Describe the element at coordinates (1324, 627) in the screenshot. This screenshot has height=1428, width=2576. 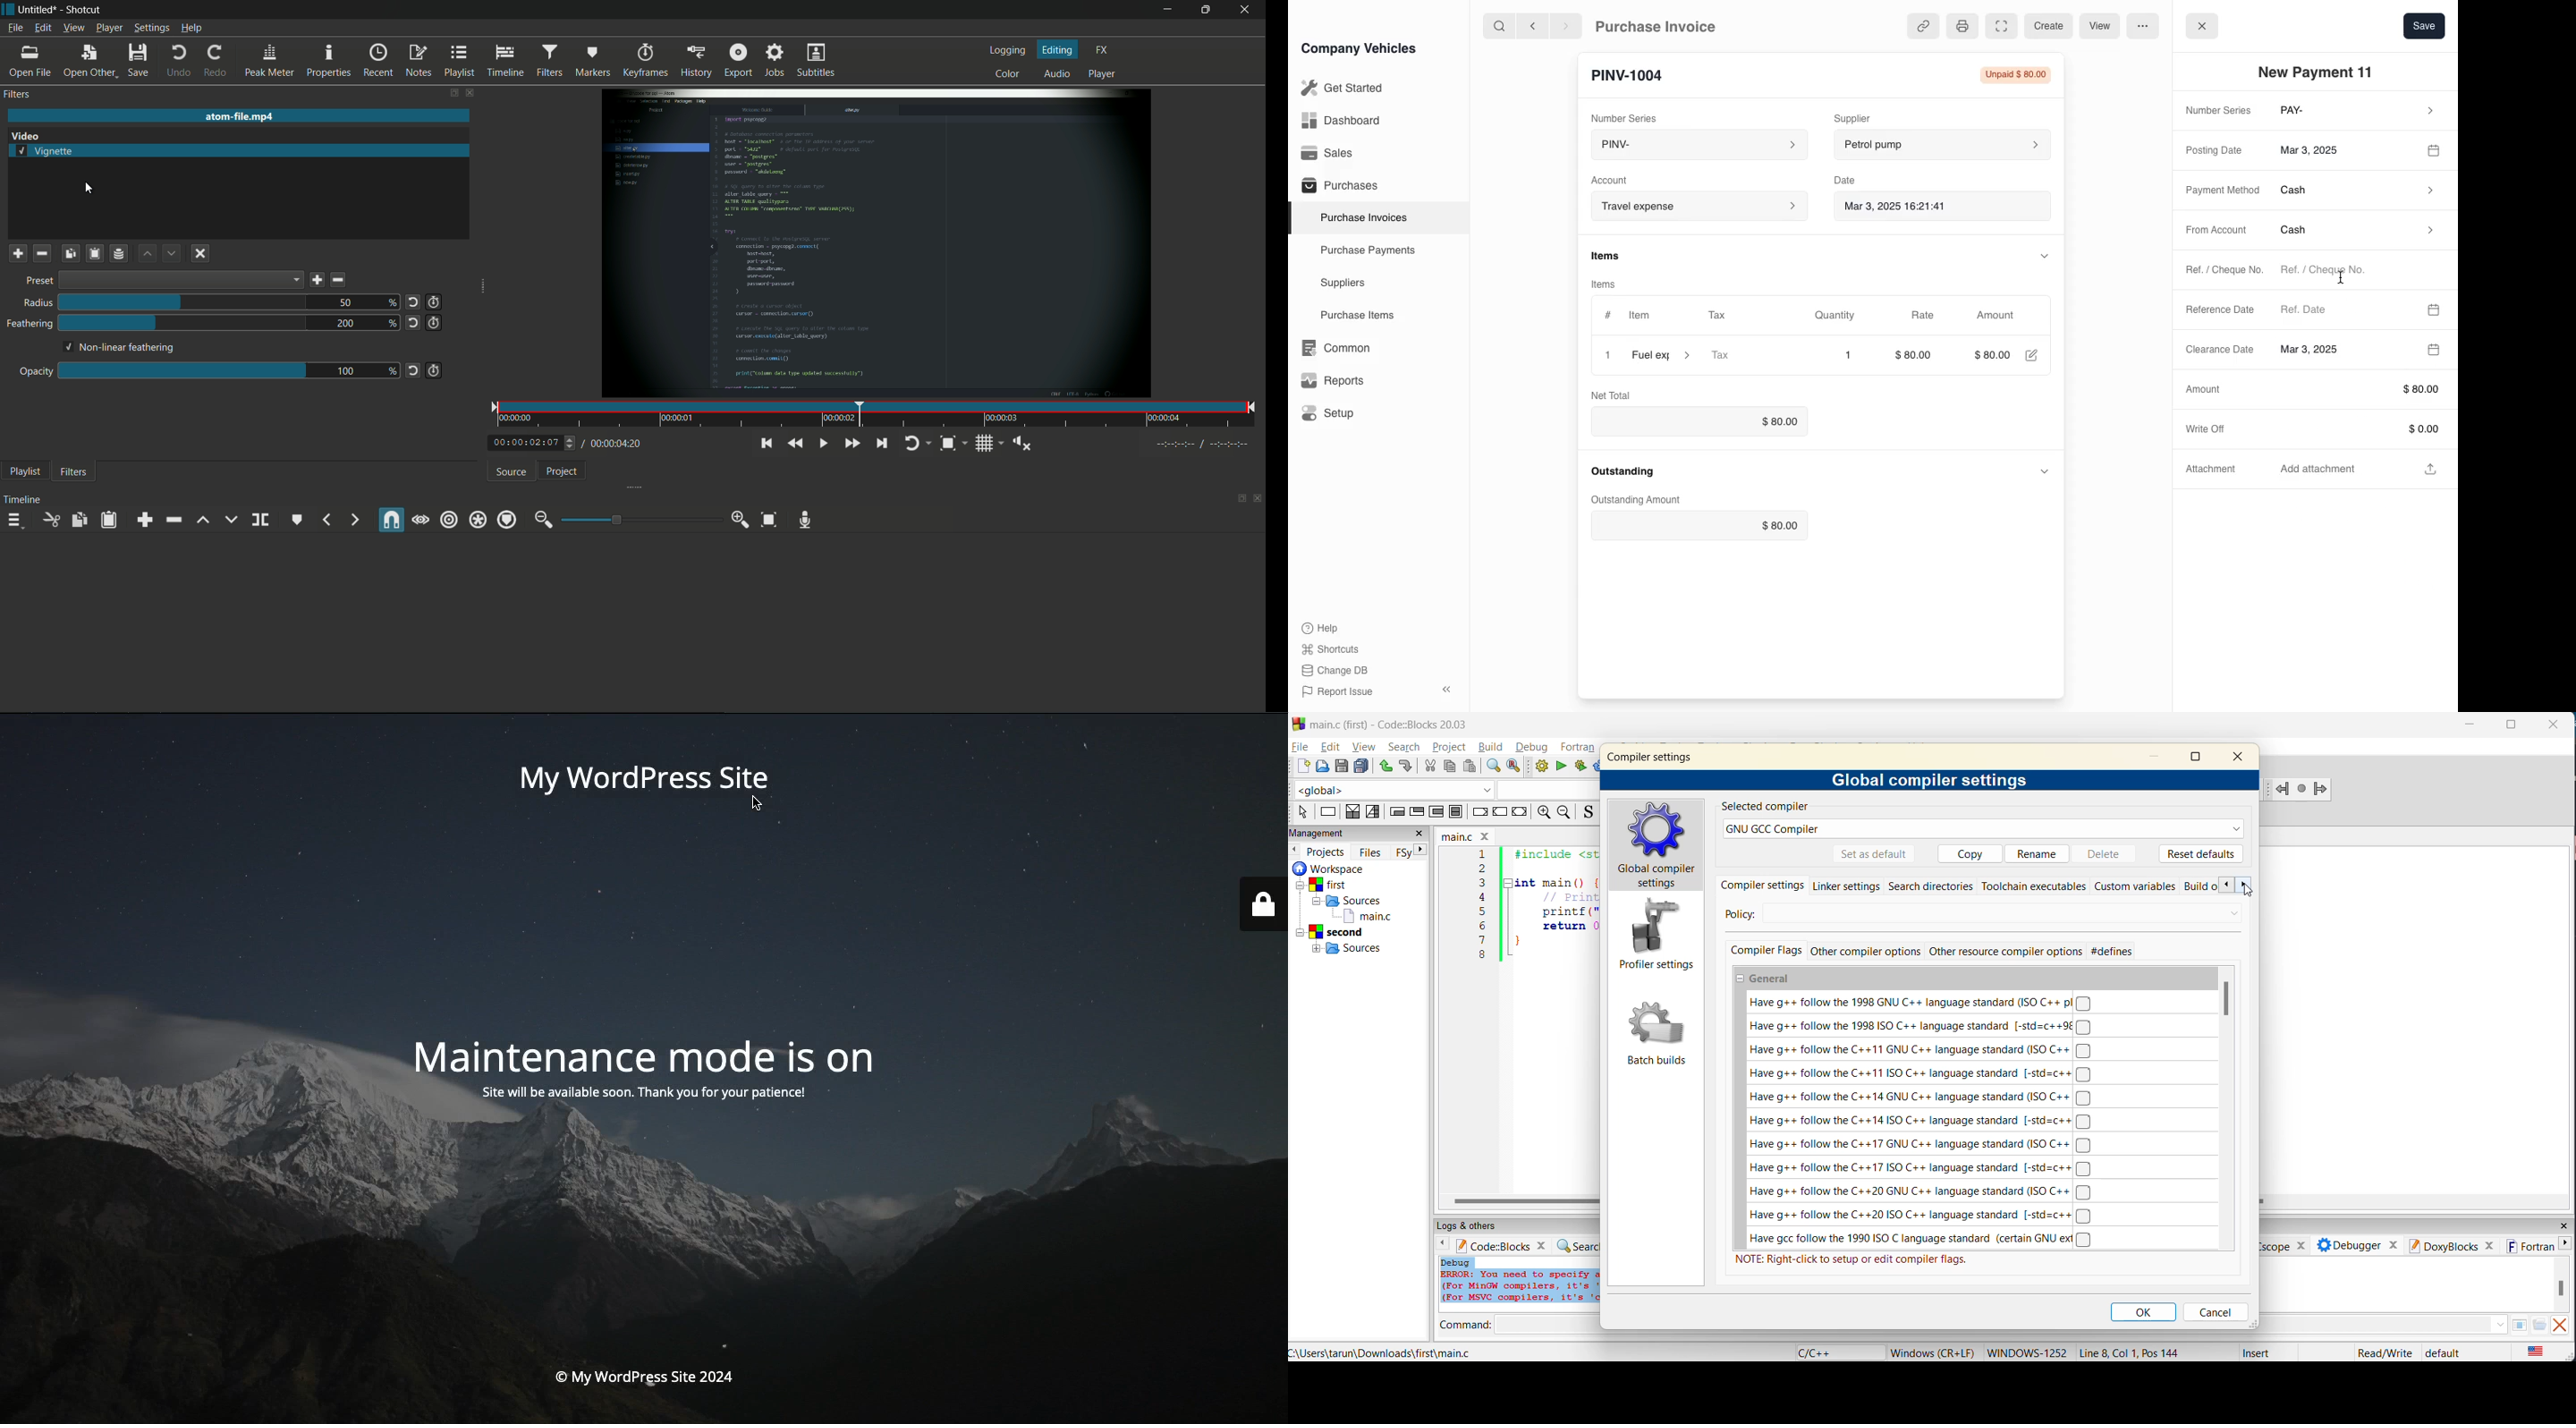
I see `Help` at that location.